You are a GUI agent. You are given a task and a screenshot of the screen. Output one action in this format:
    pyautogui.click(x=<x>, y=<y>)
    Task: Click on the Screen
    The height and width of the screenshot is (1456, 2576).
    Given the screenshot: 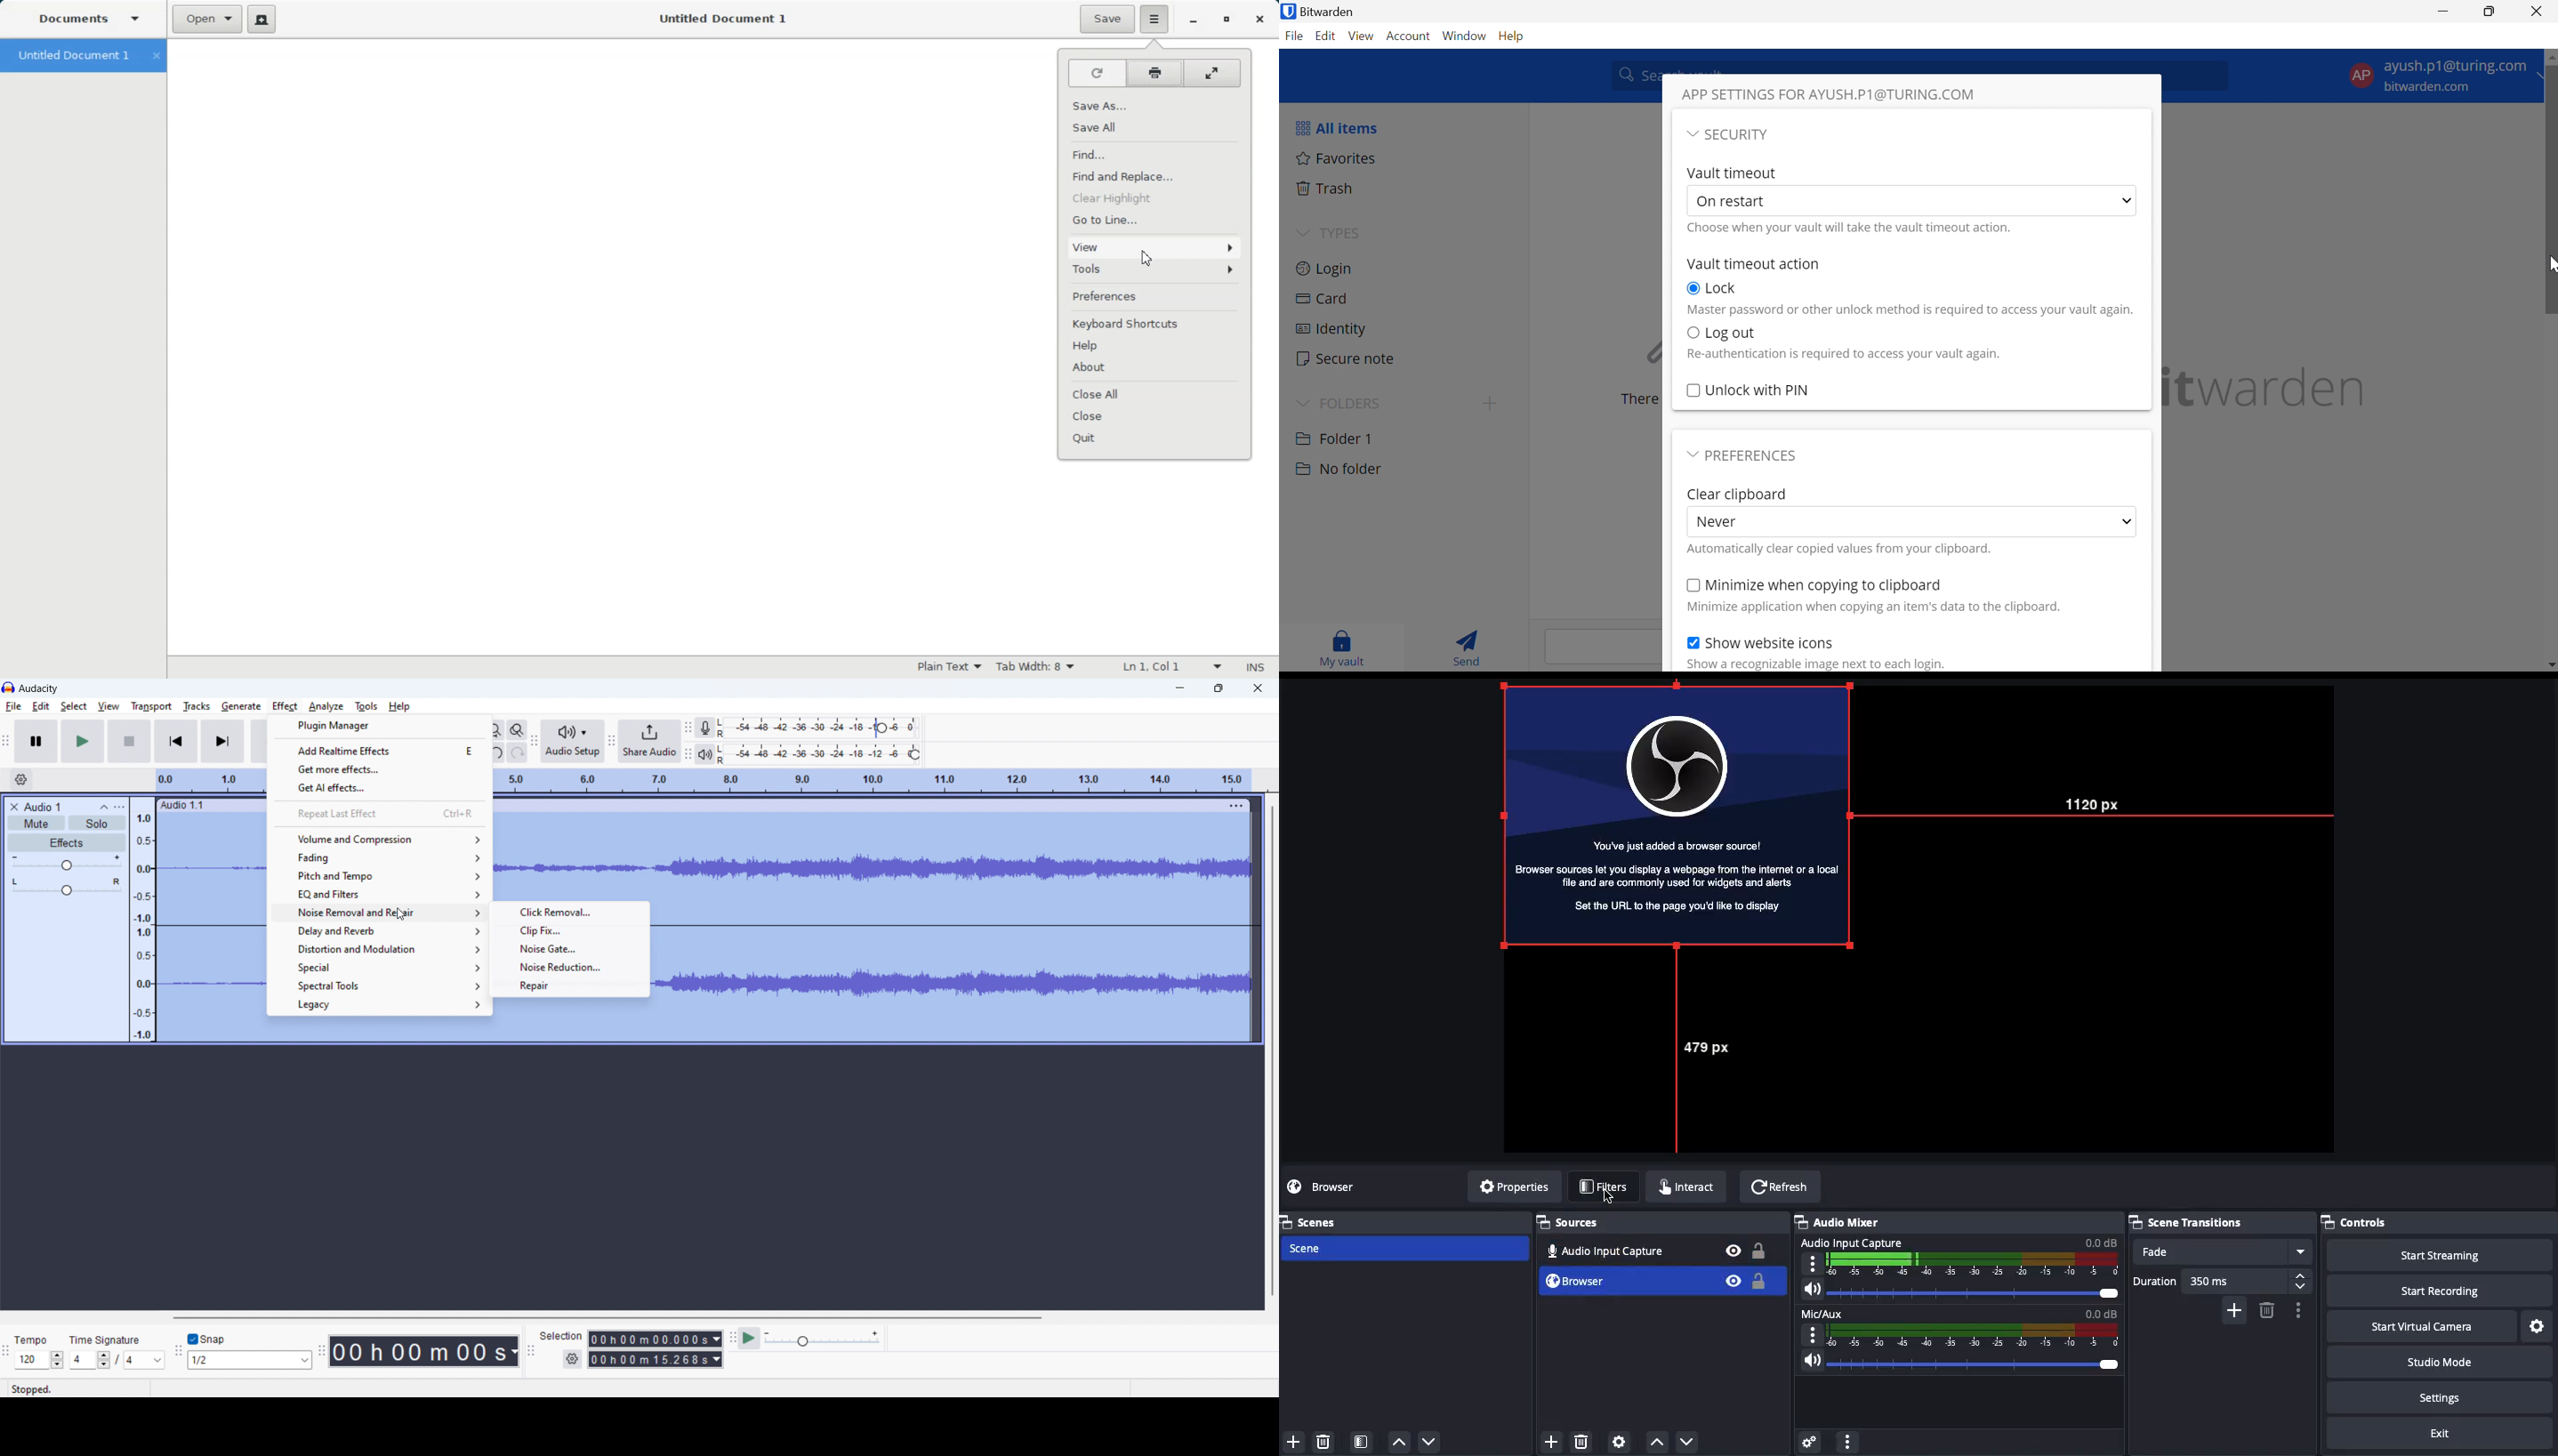 What is the action you would take?
    pyautogui.click(x=1677, y=816)
    